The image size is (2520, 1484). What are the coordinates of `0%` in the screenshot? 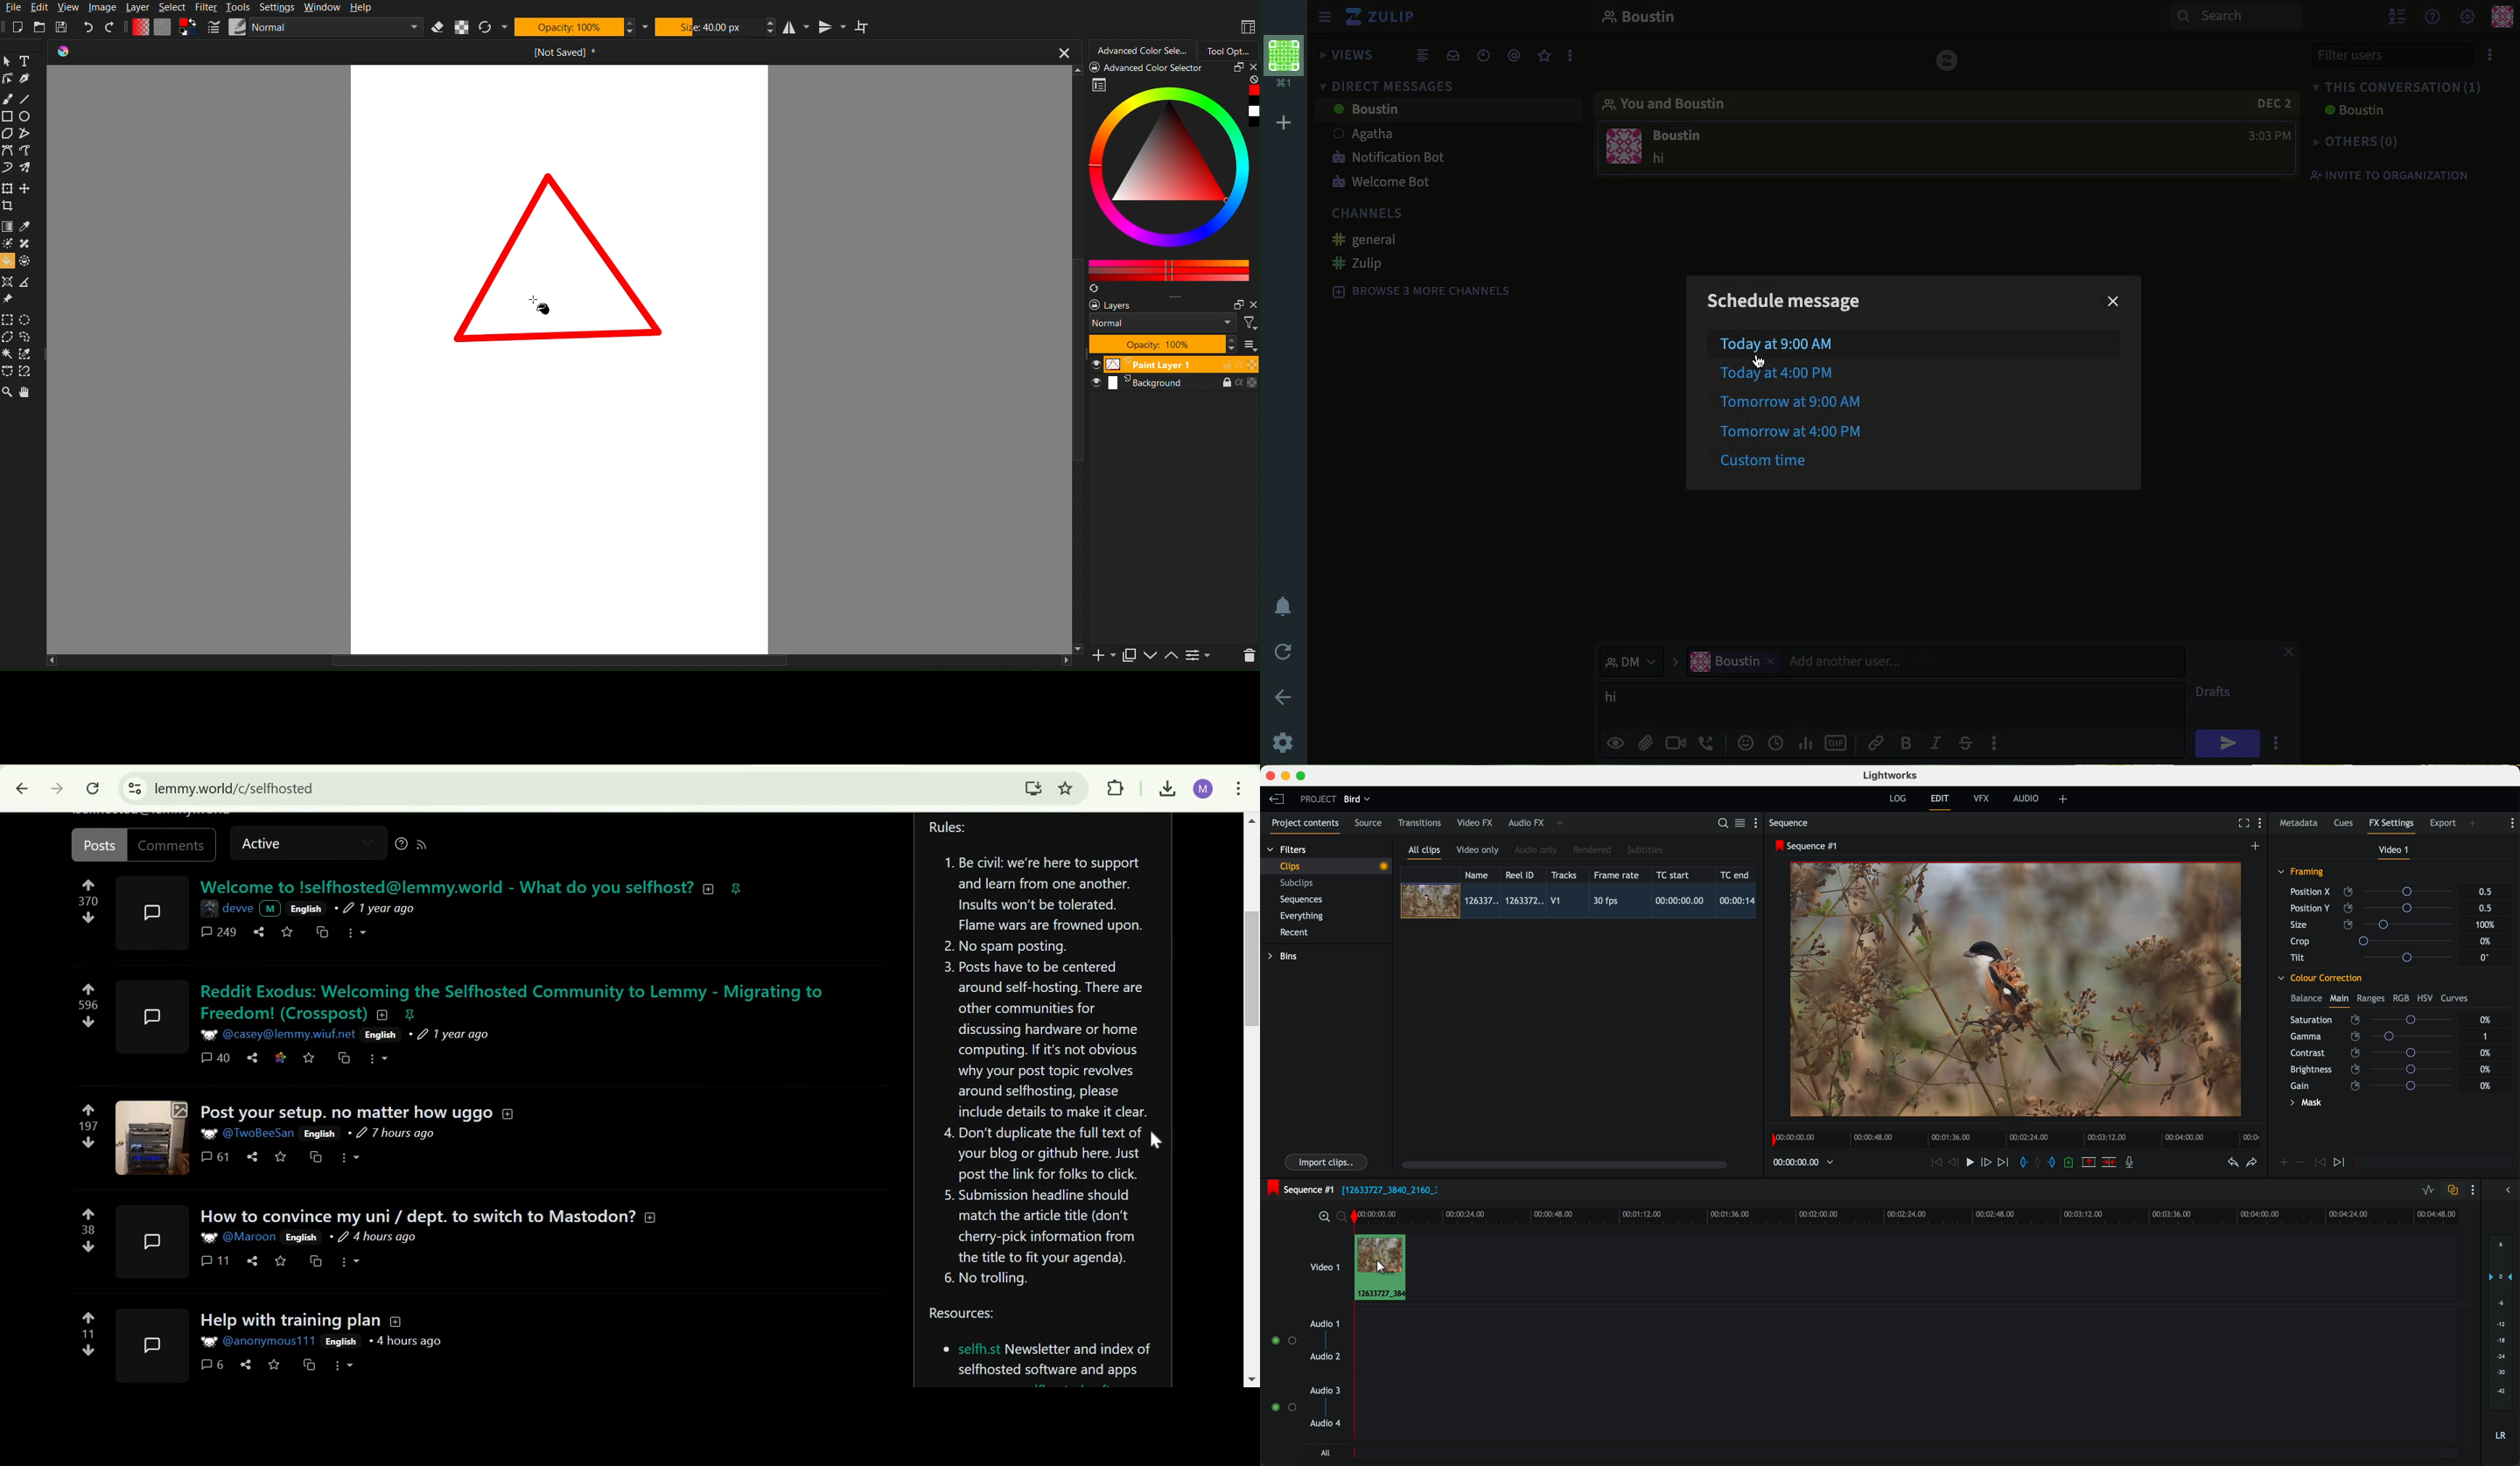 It's located at (2486, 1068).